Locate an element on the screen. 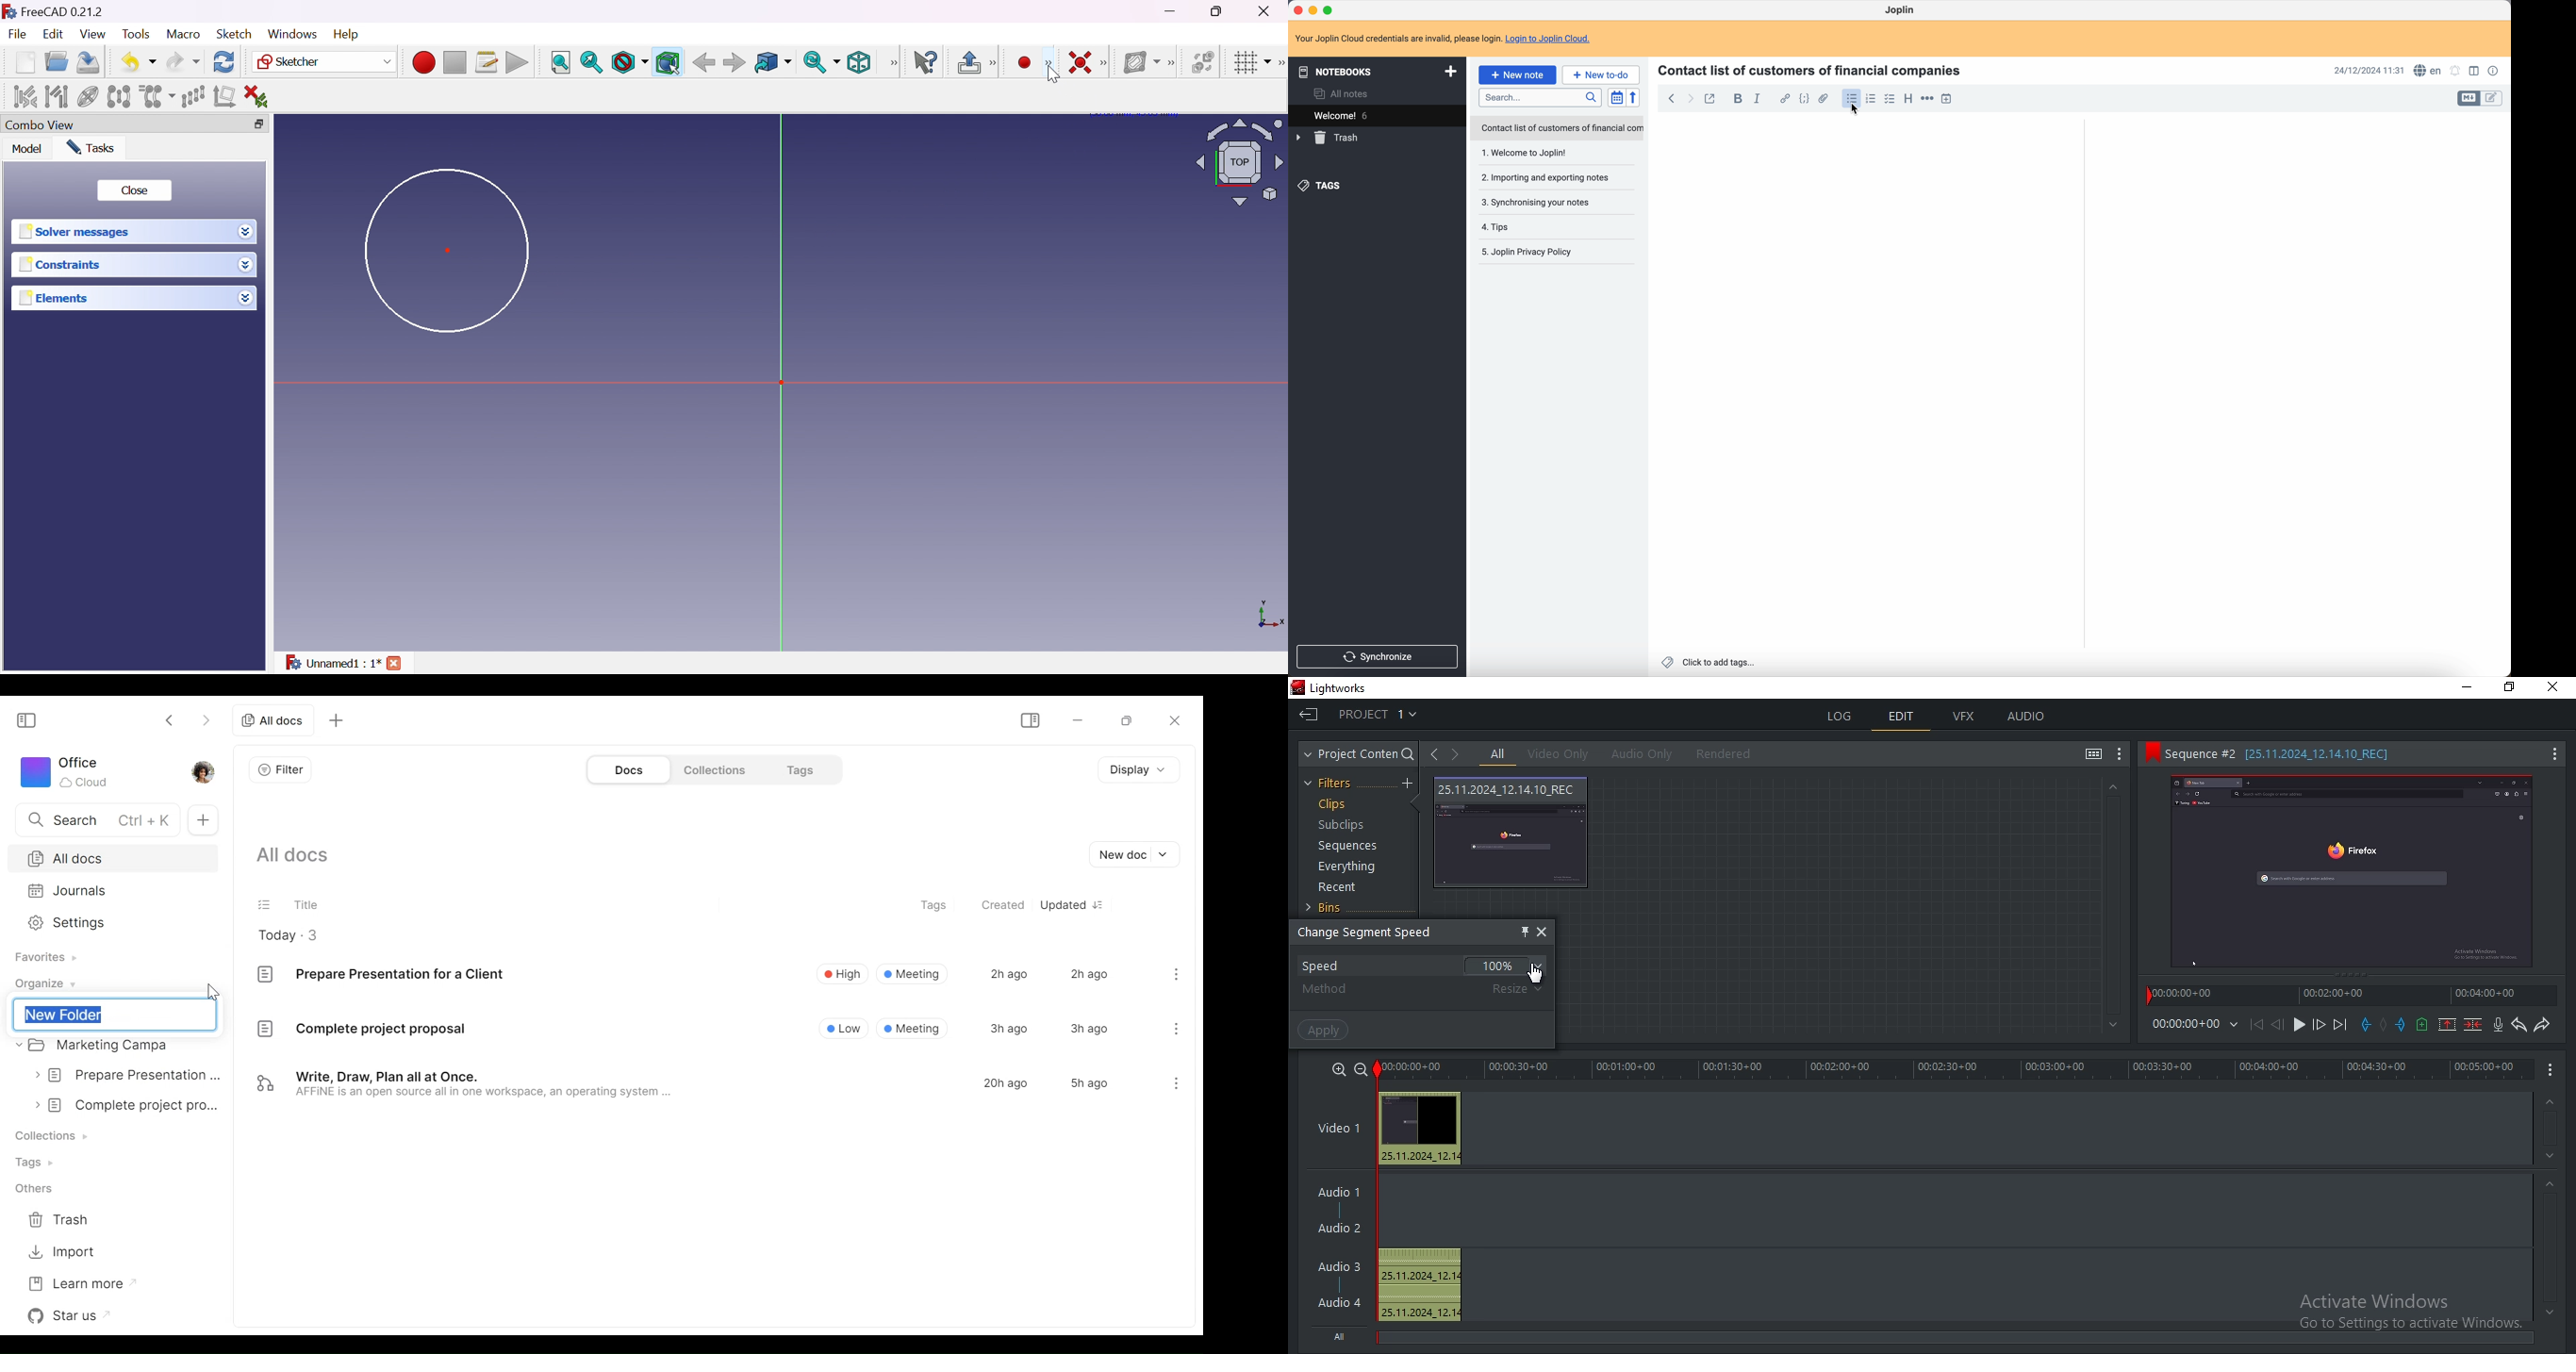 This screenshot has height=1372, width=2576. tags is located at coordinates (1322, 186).